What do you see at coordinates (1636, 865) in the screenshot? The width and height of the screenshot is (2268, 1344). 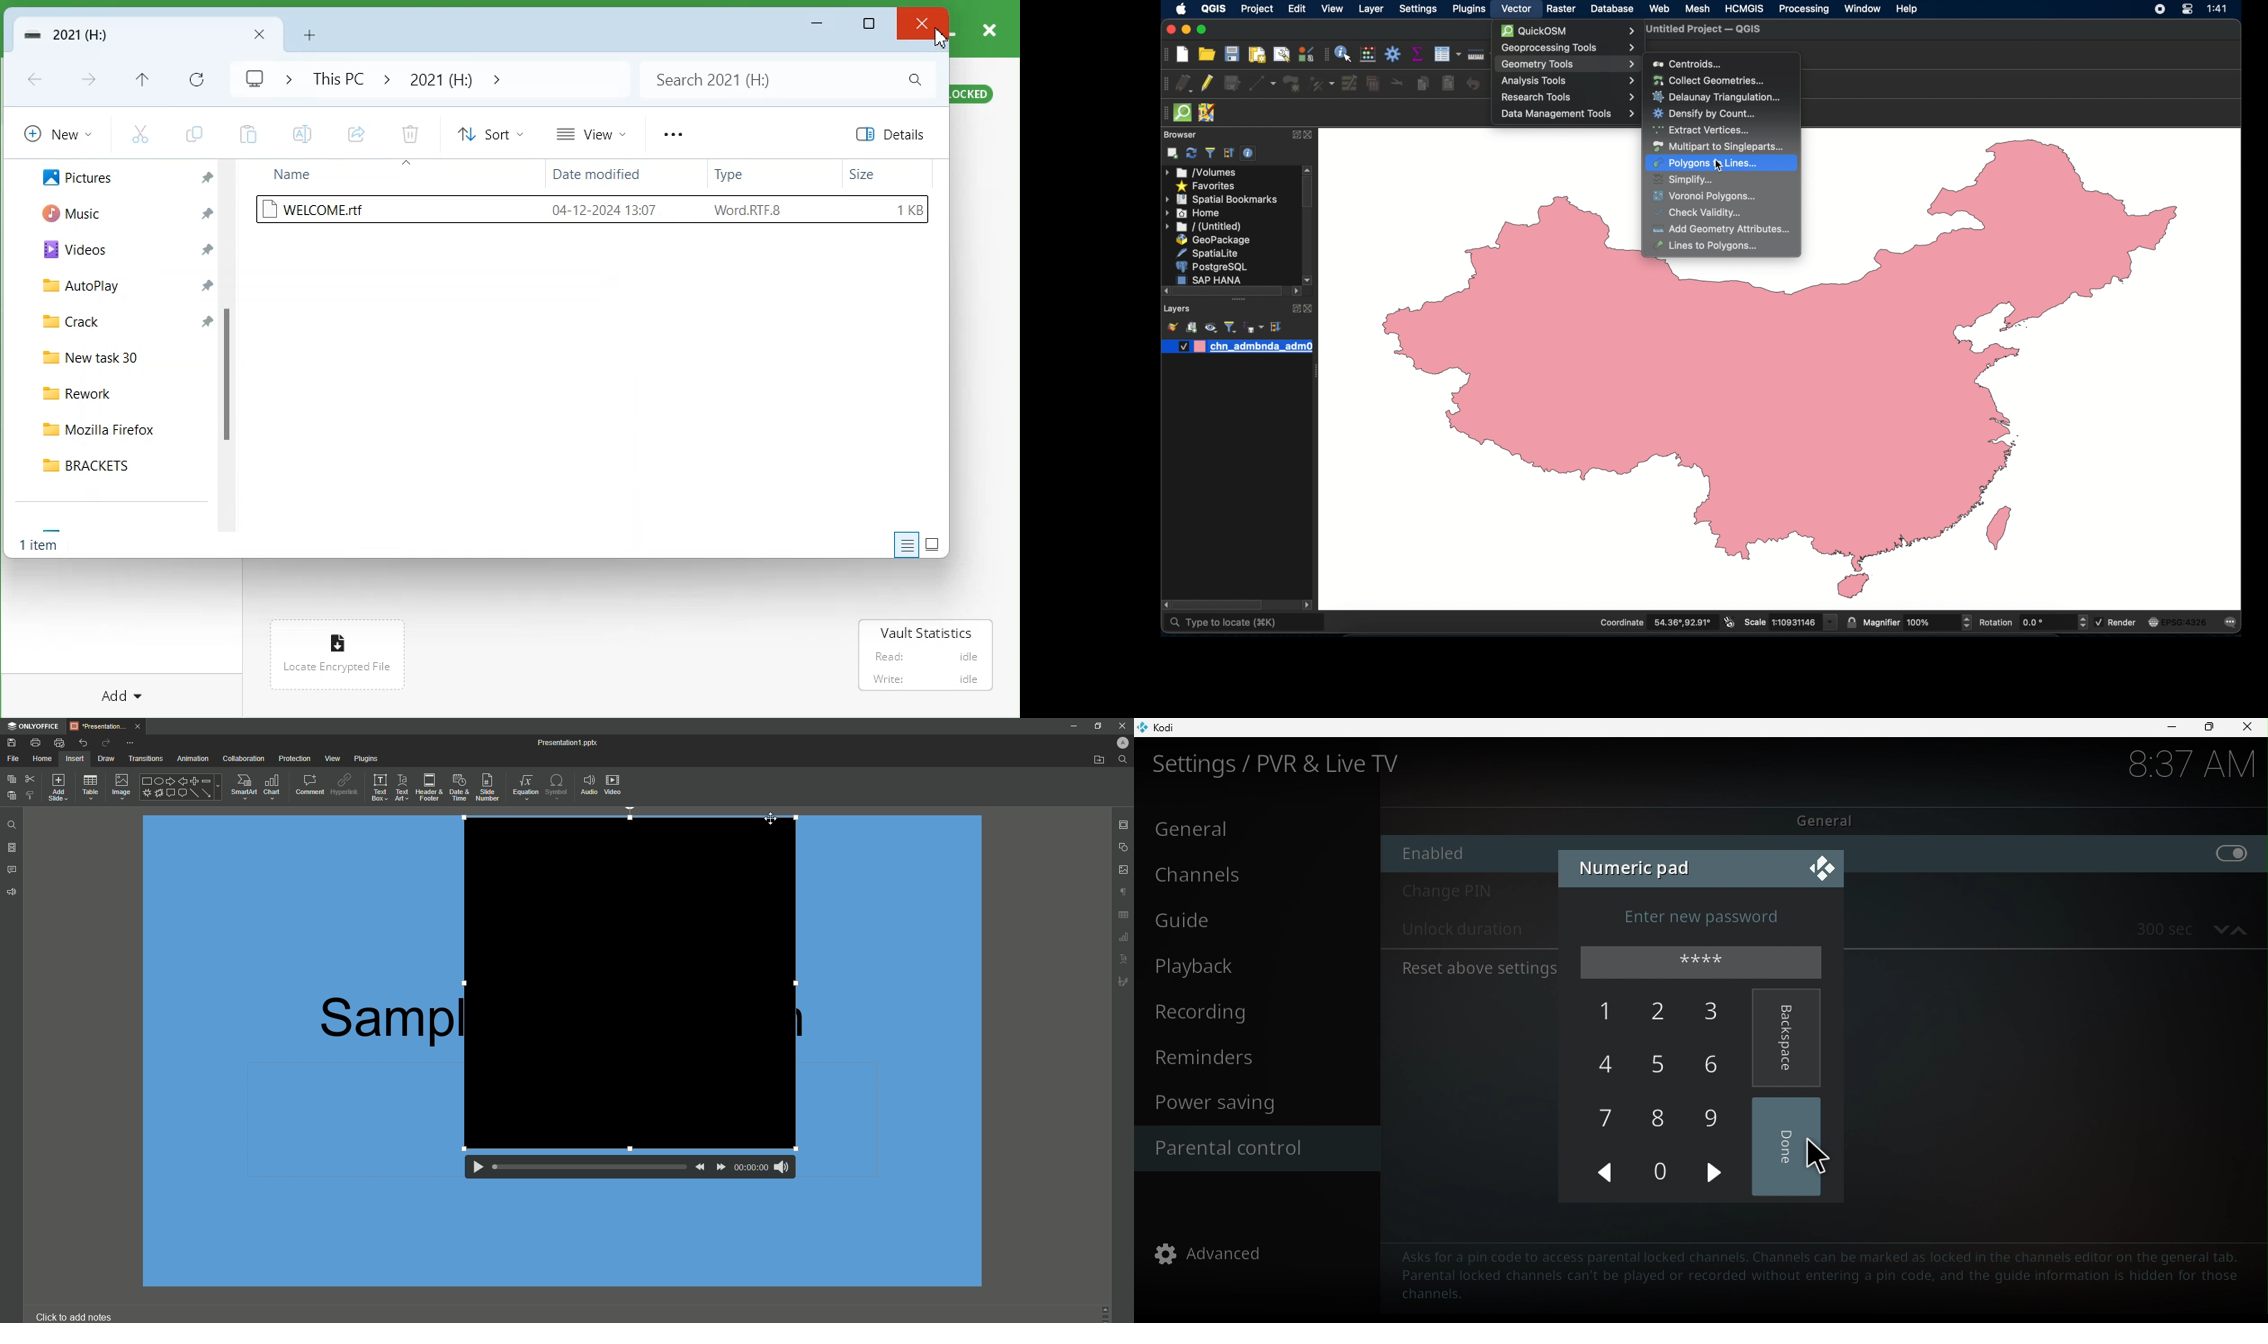 I see `Numeric pad` at bounding box center [1636, 865].